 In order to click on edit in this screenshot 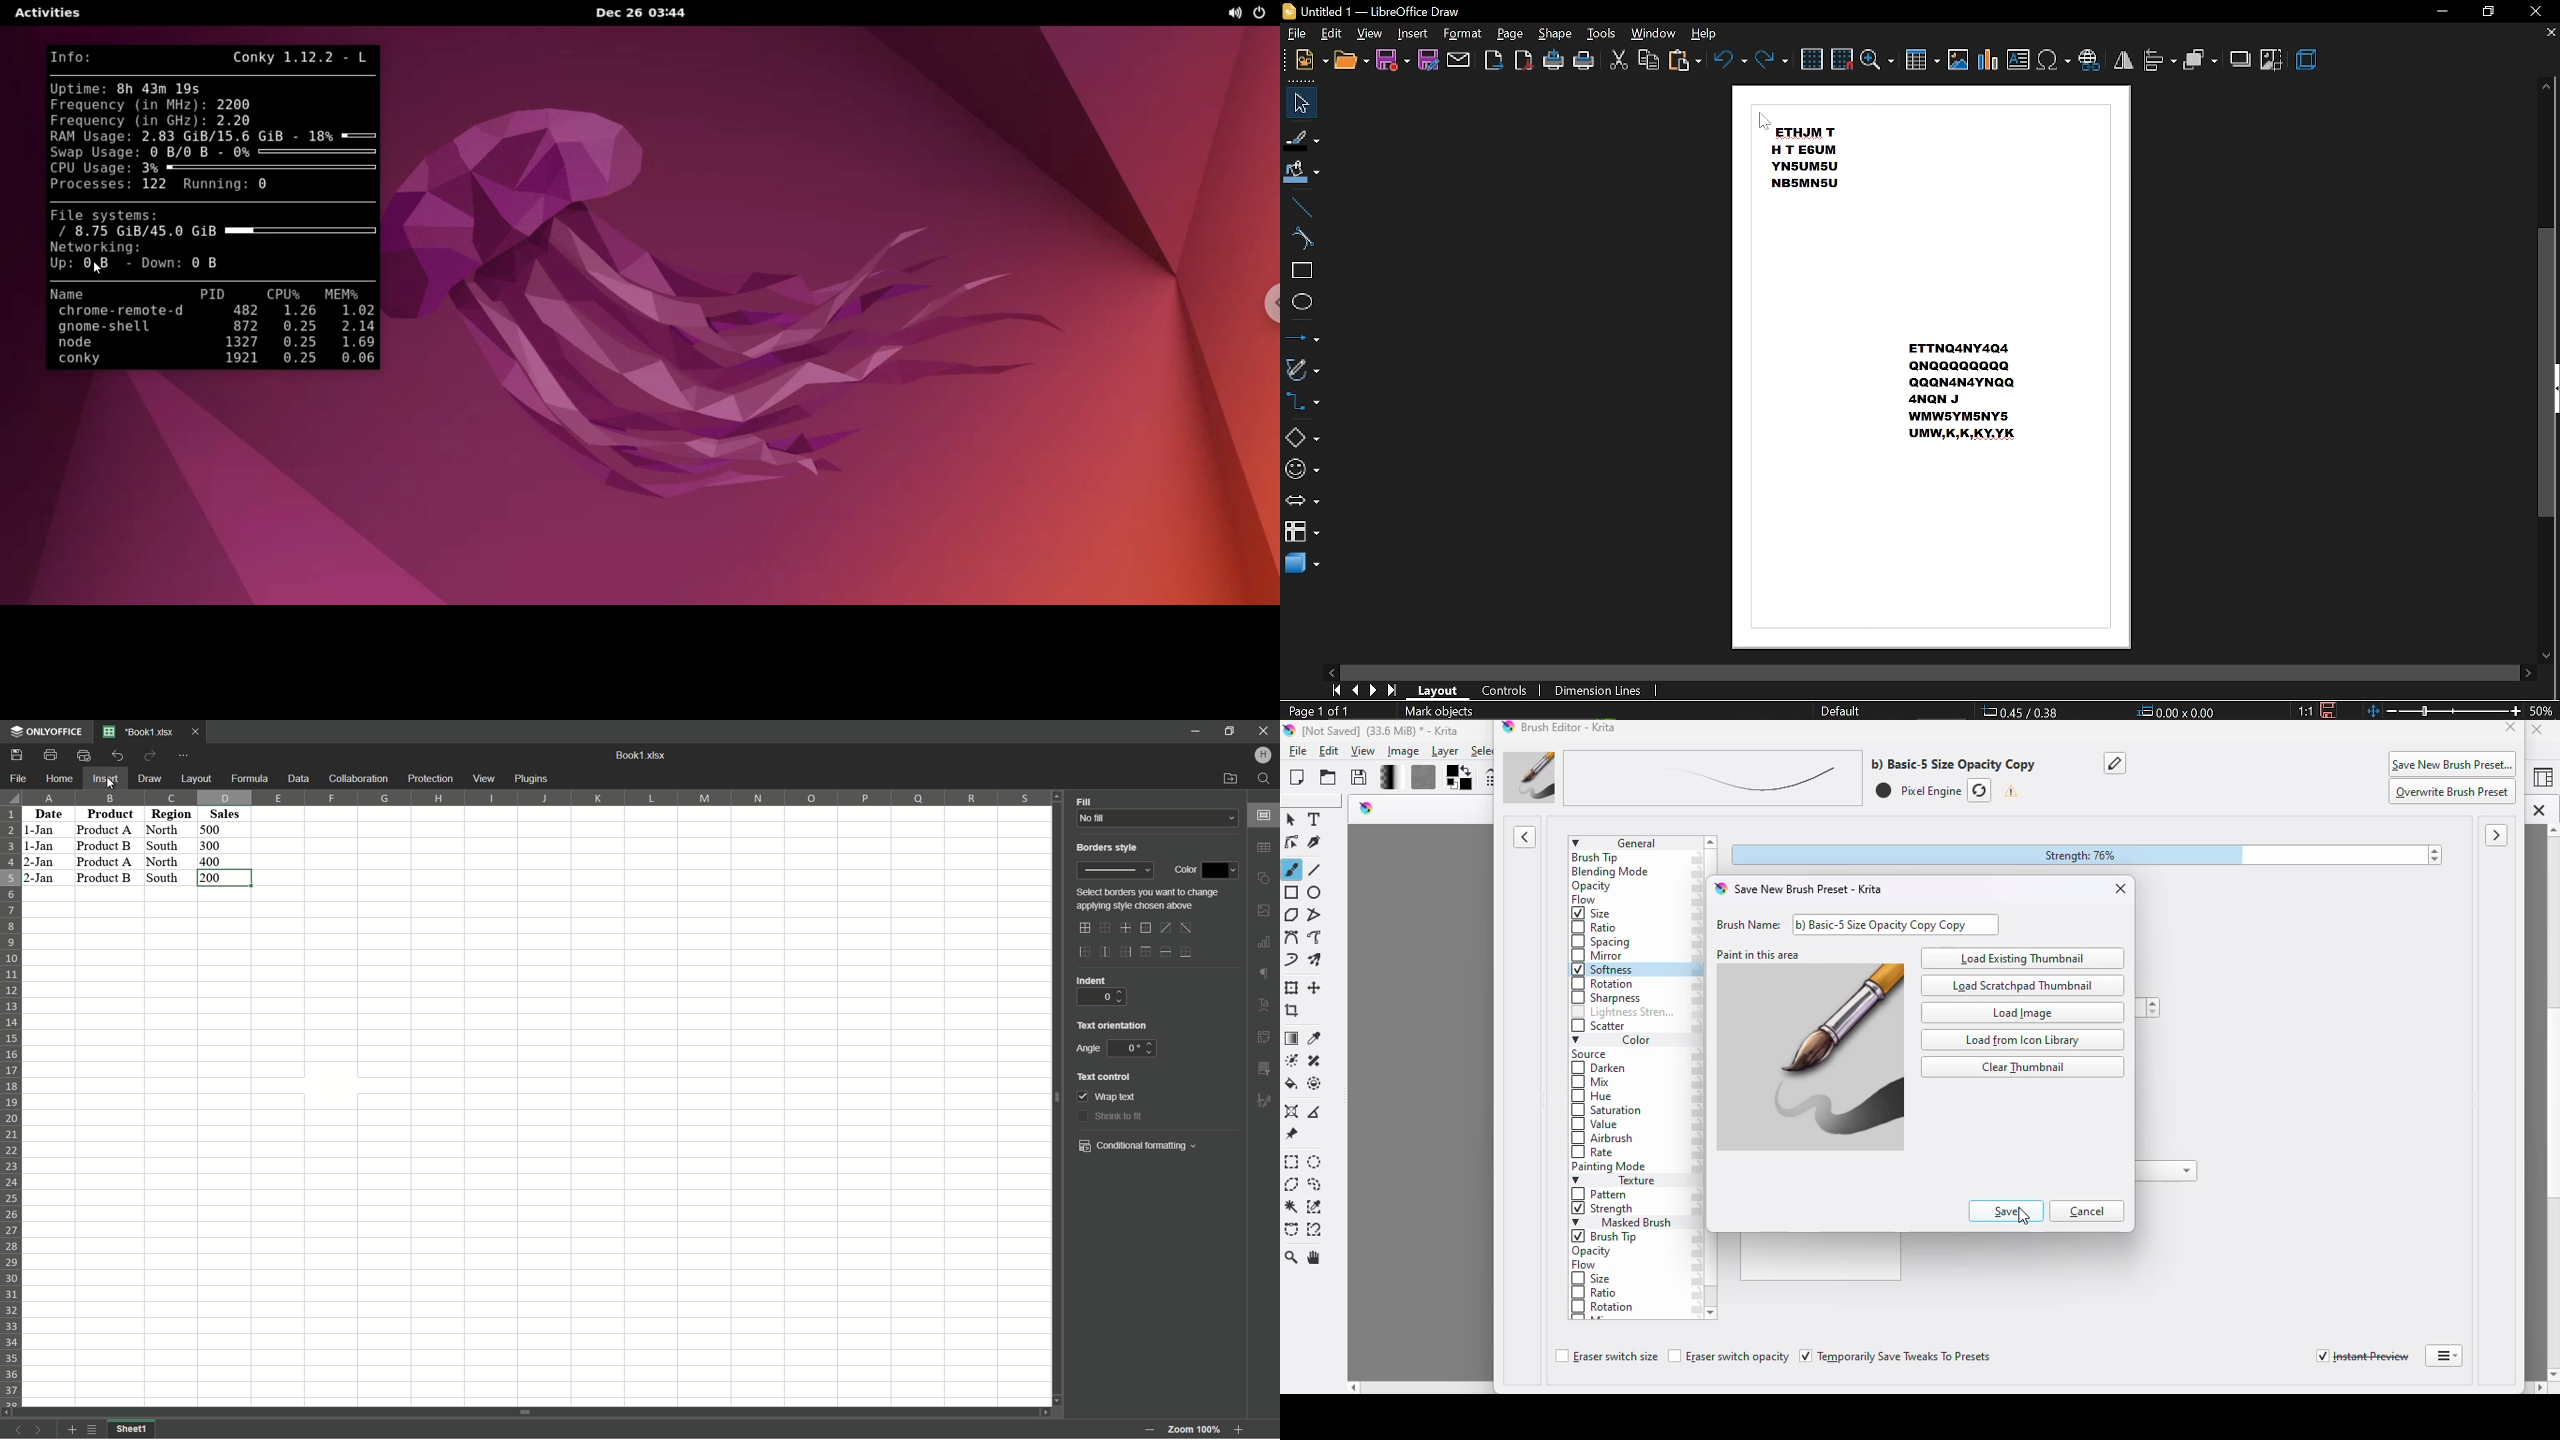, I will do `click(1333, 34)`.